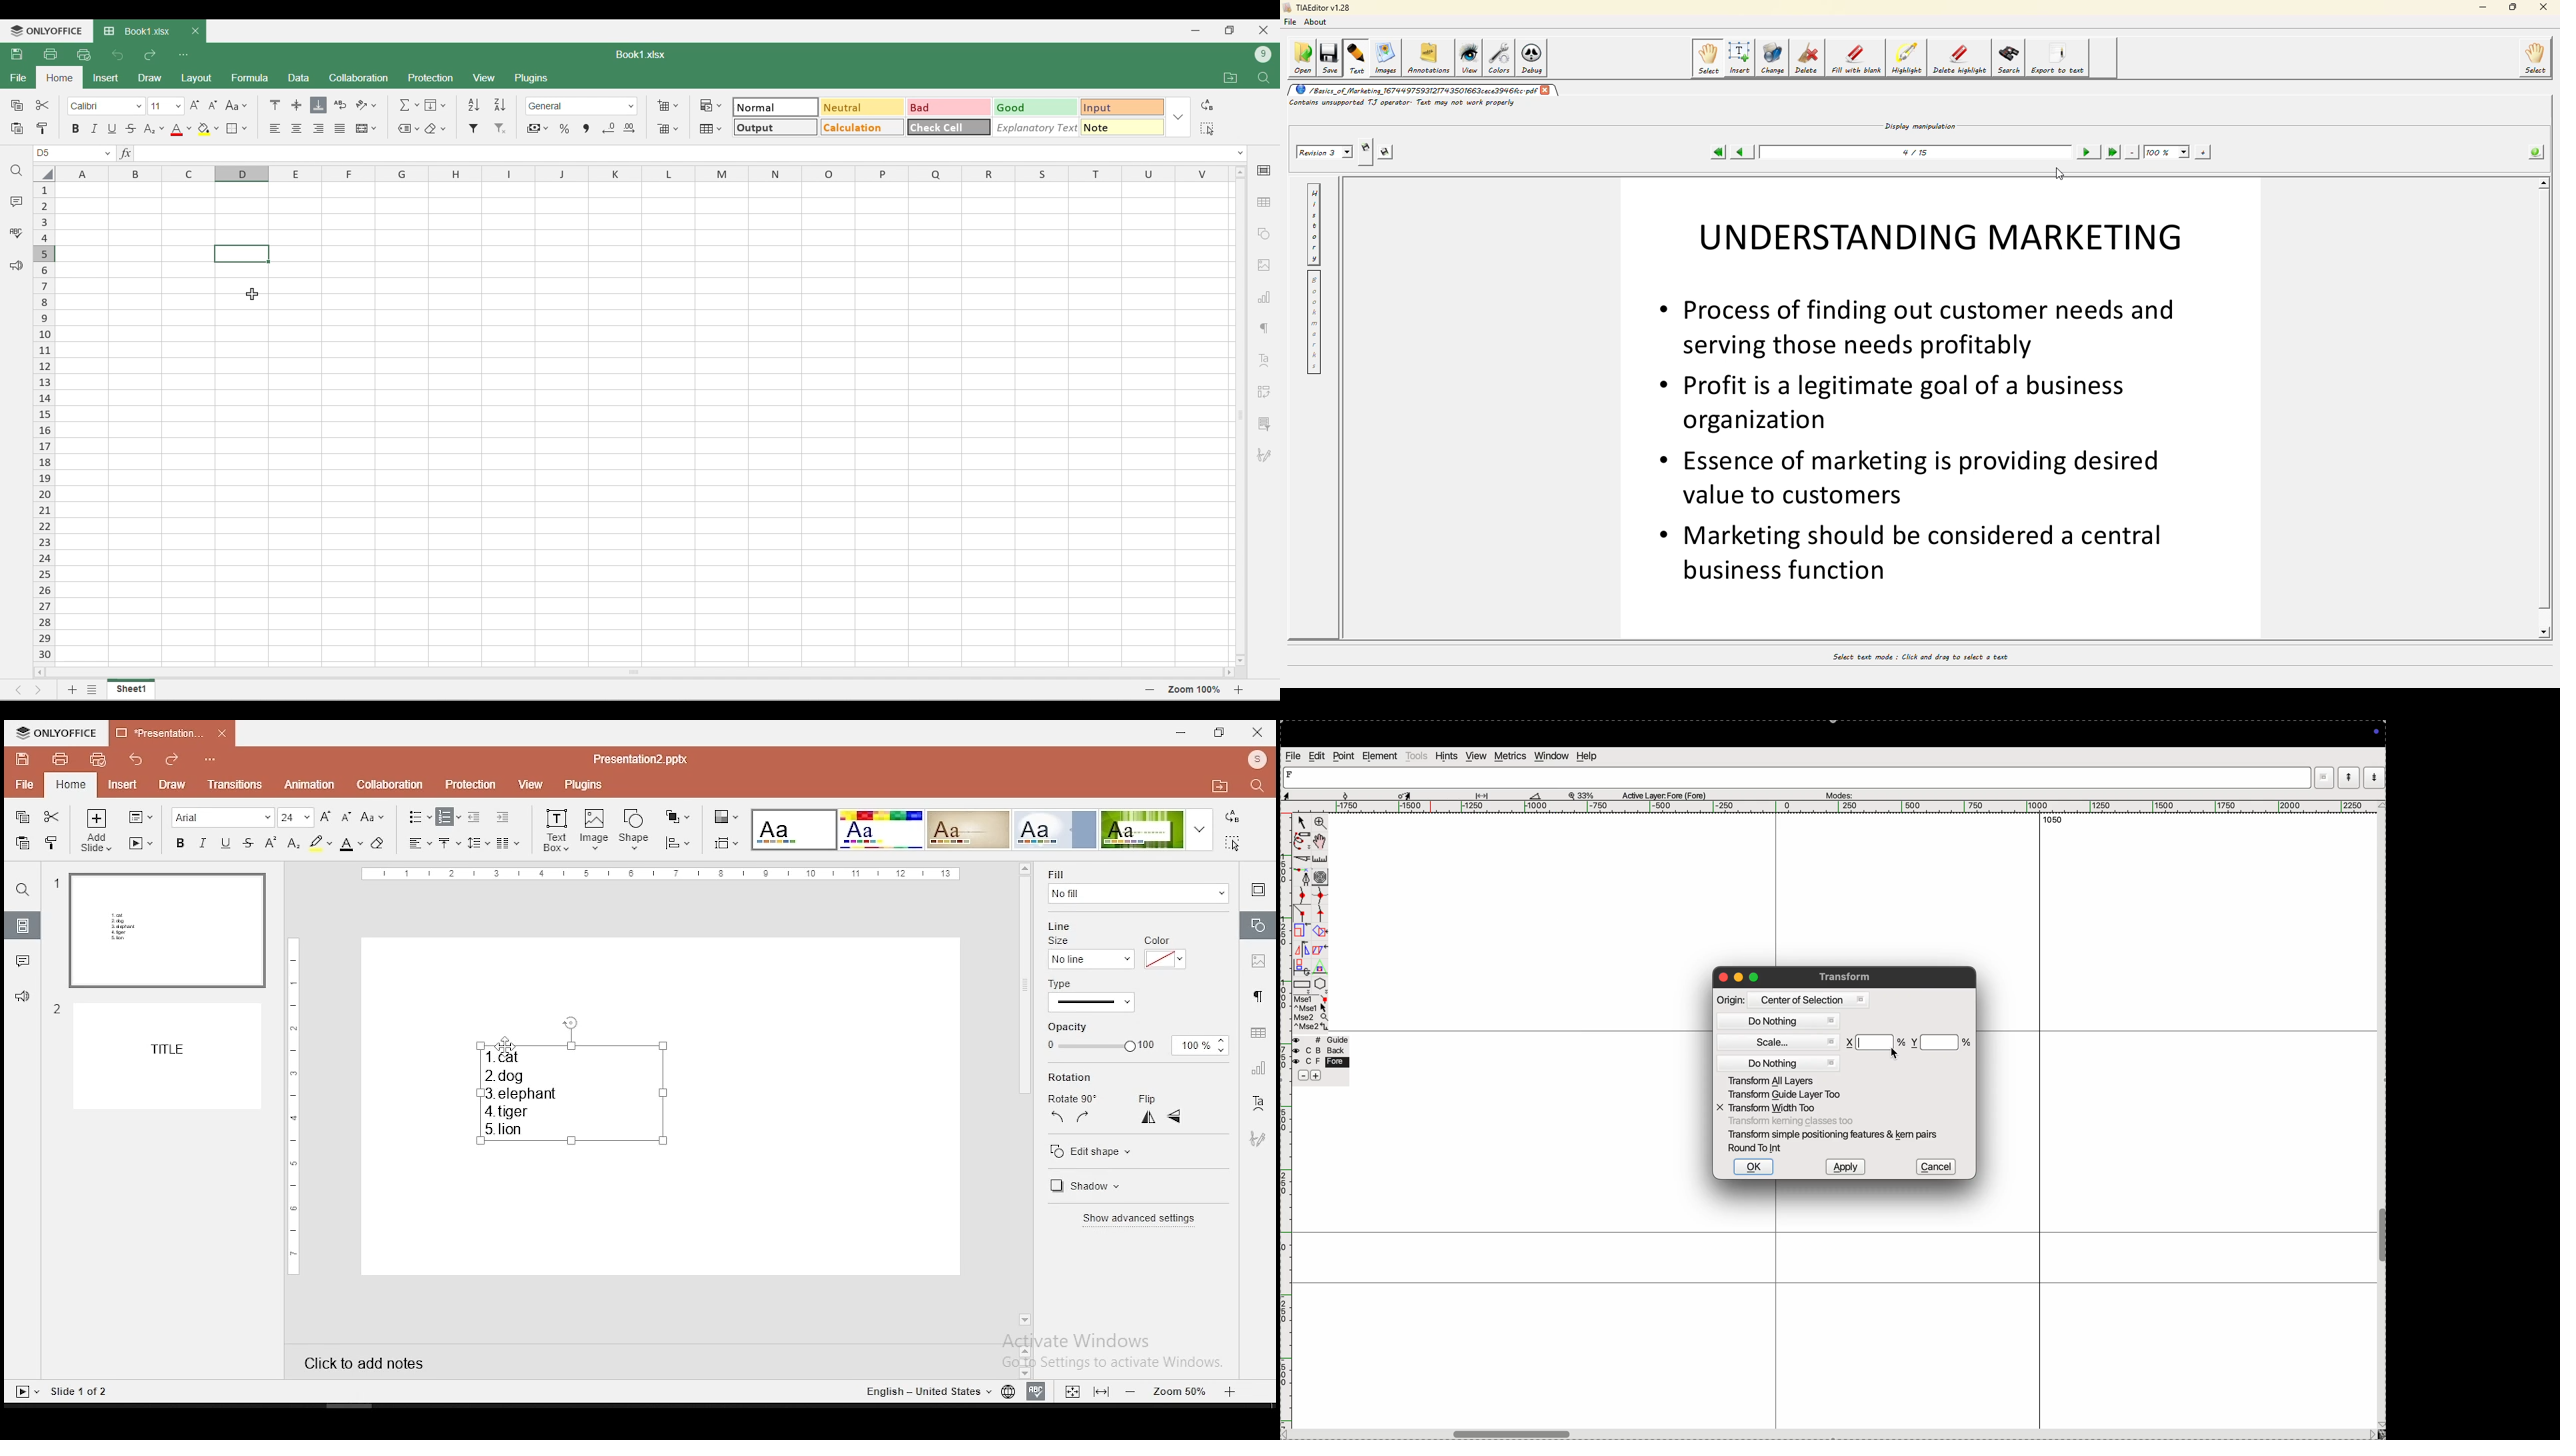 Image resolution: width=2576 pixels, height=1456 pixels. What do you see at coordinates (23, 817) in the screenshot?
I see `copy` at bounding box center [23, 817].